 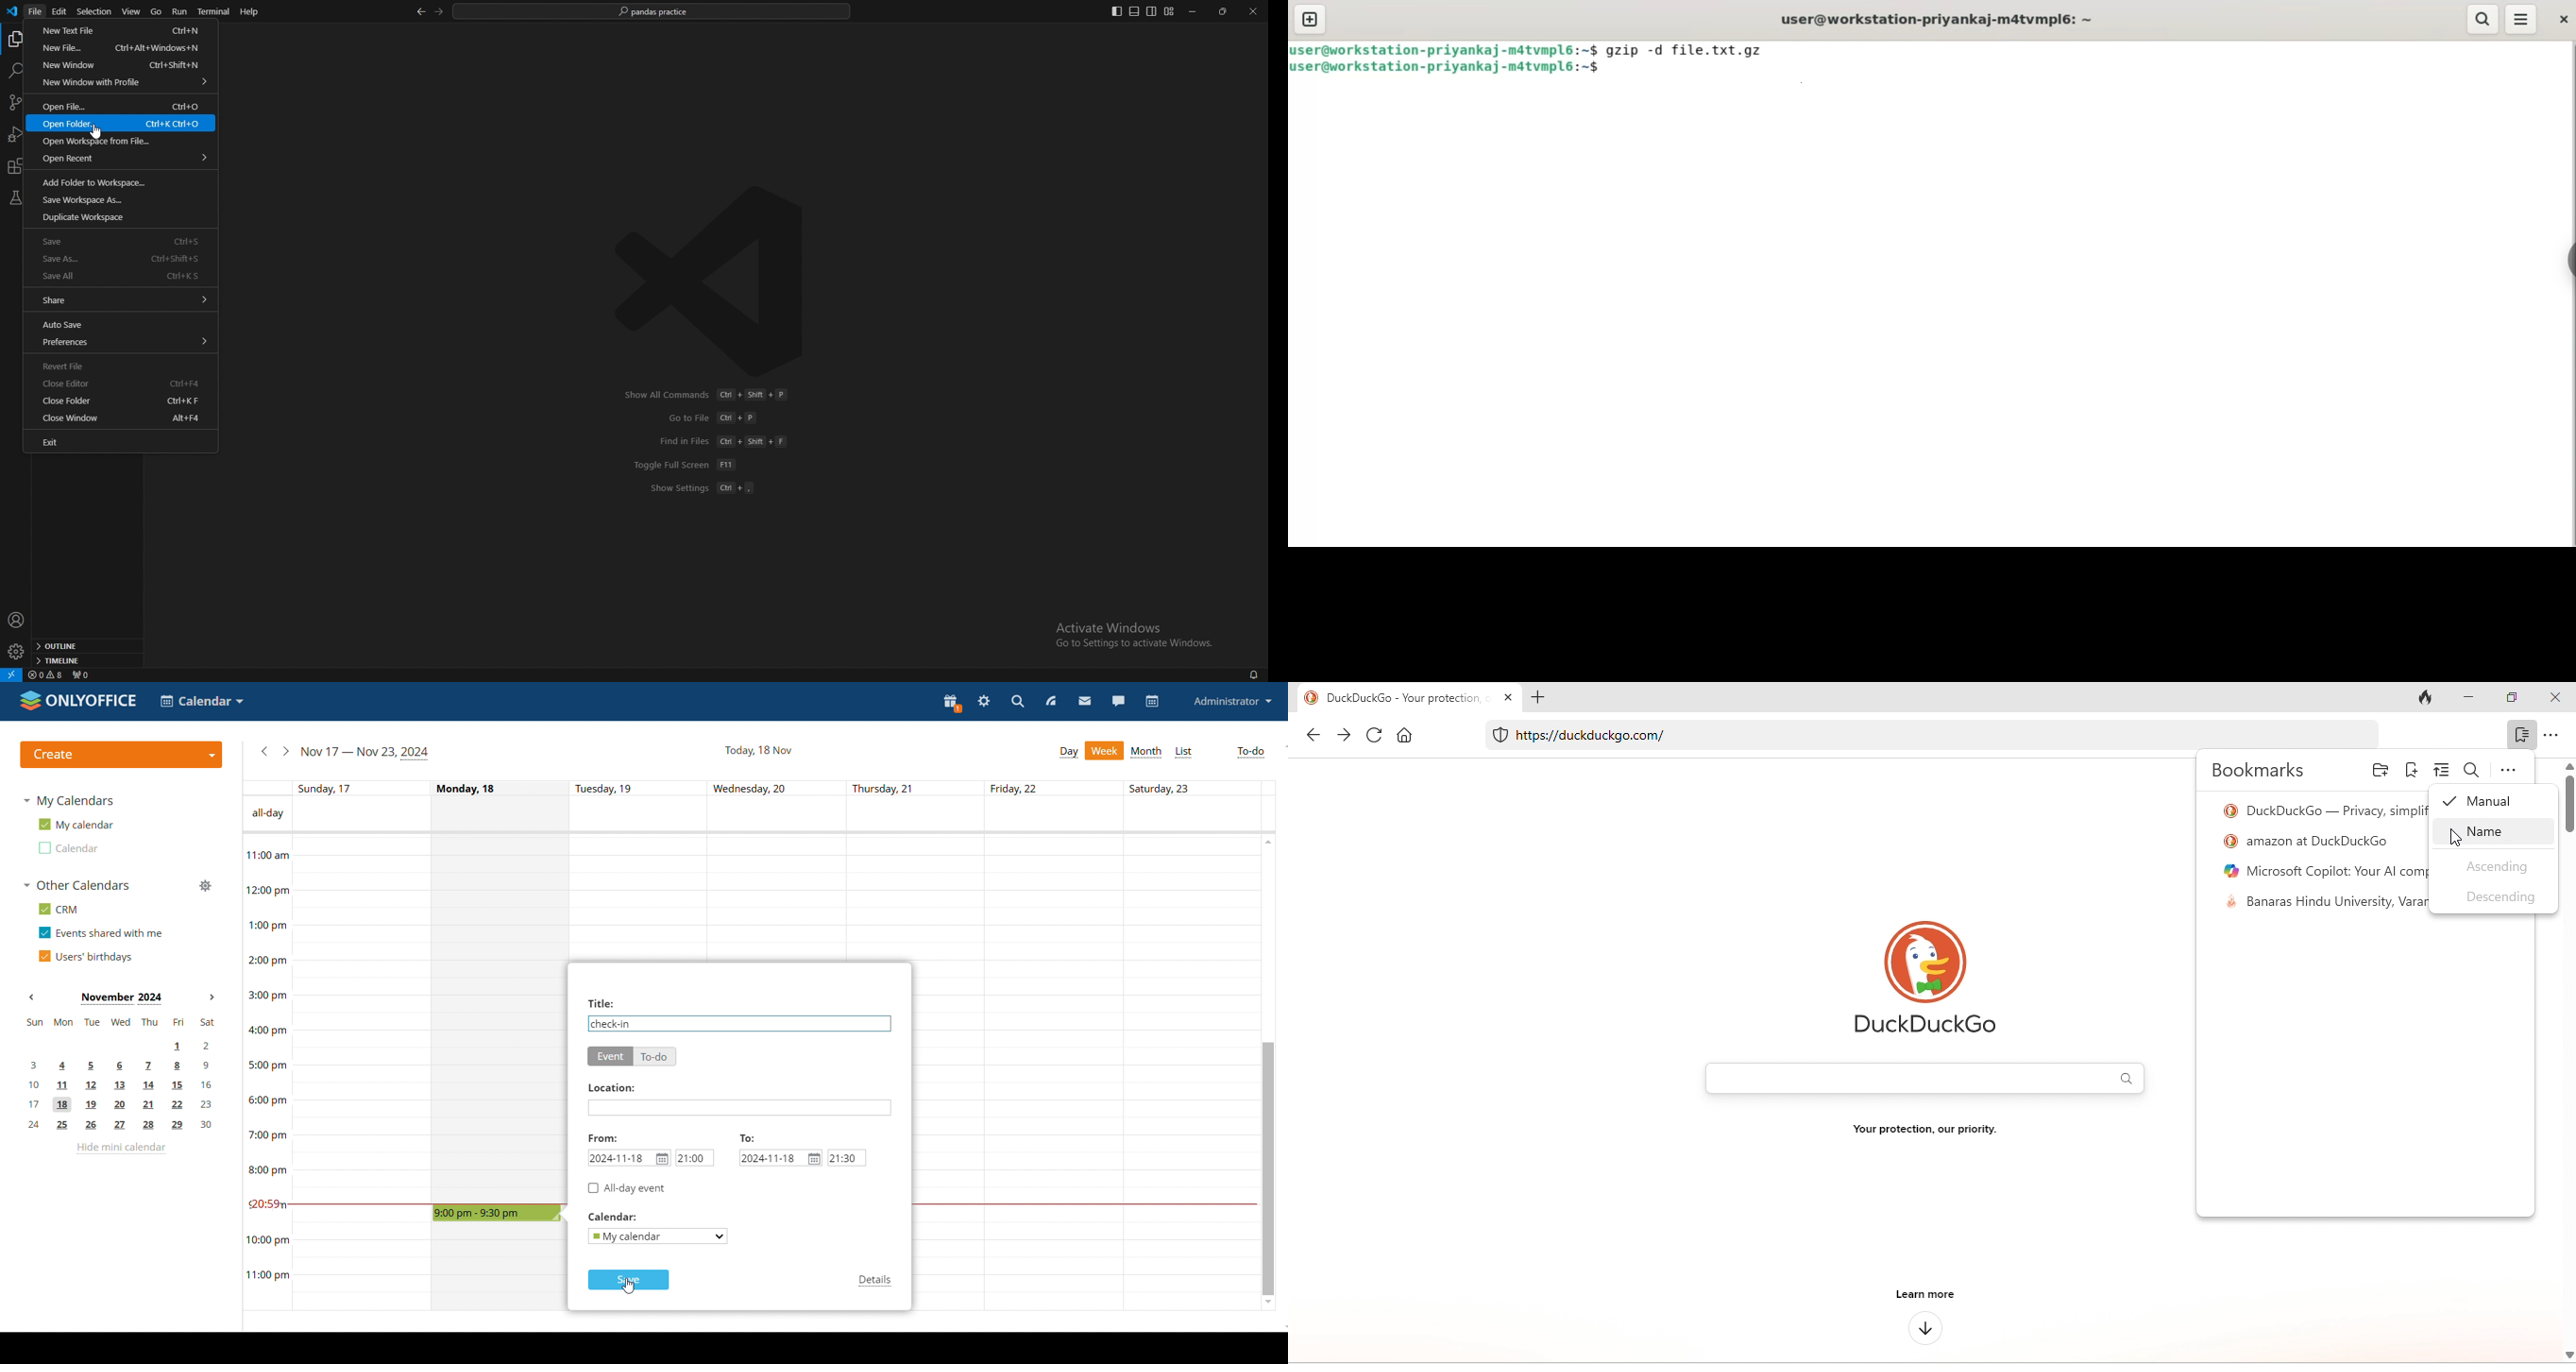 What do you see at coordinates (286, 751) in the screenshot?
I see `next week` at bounding box center [286, 751].